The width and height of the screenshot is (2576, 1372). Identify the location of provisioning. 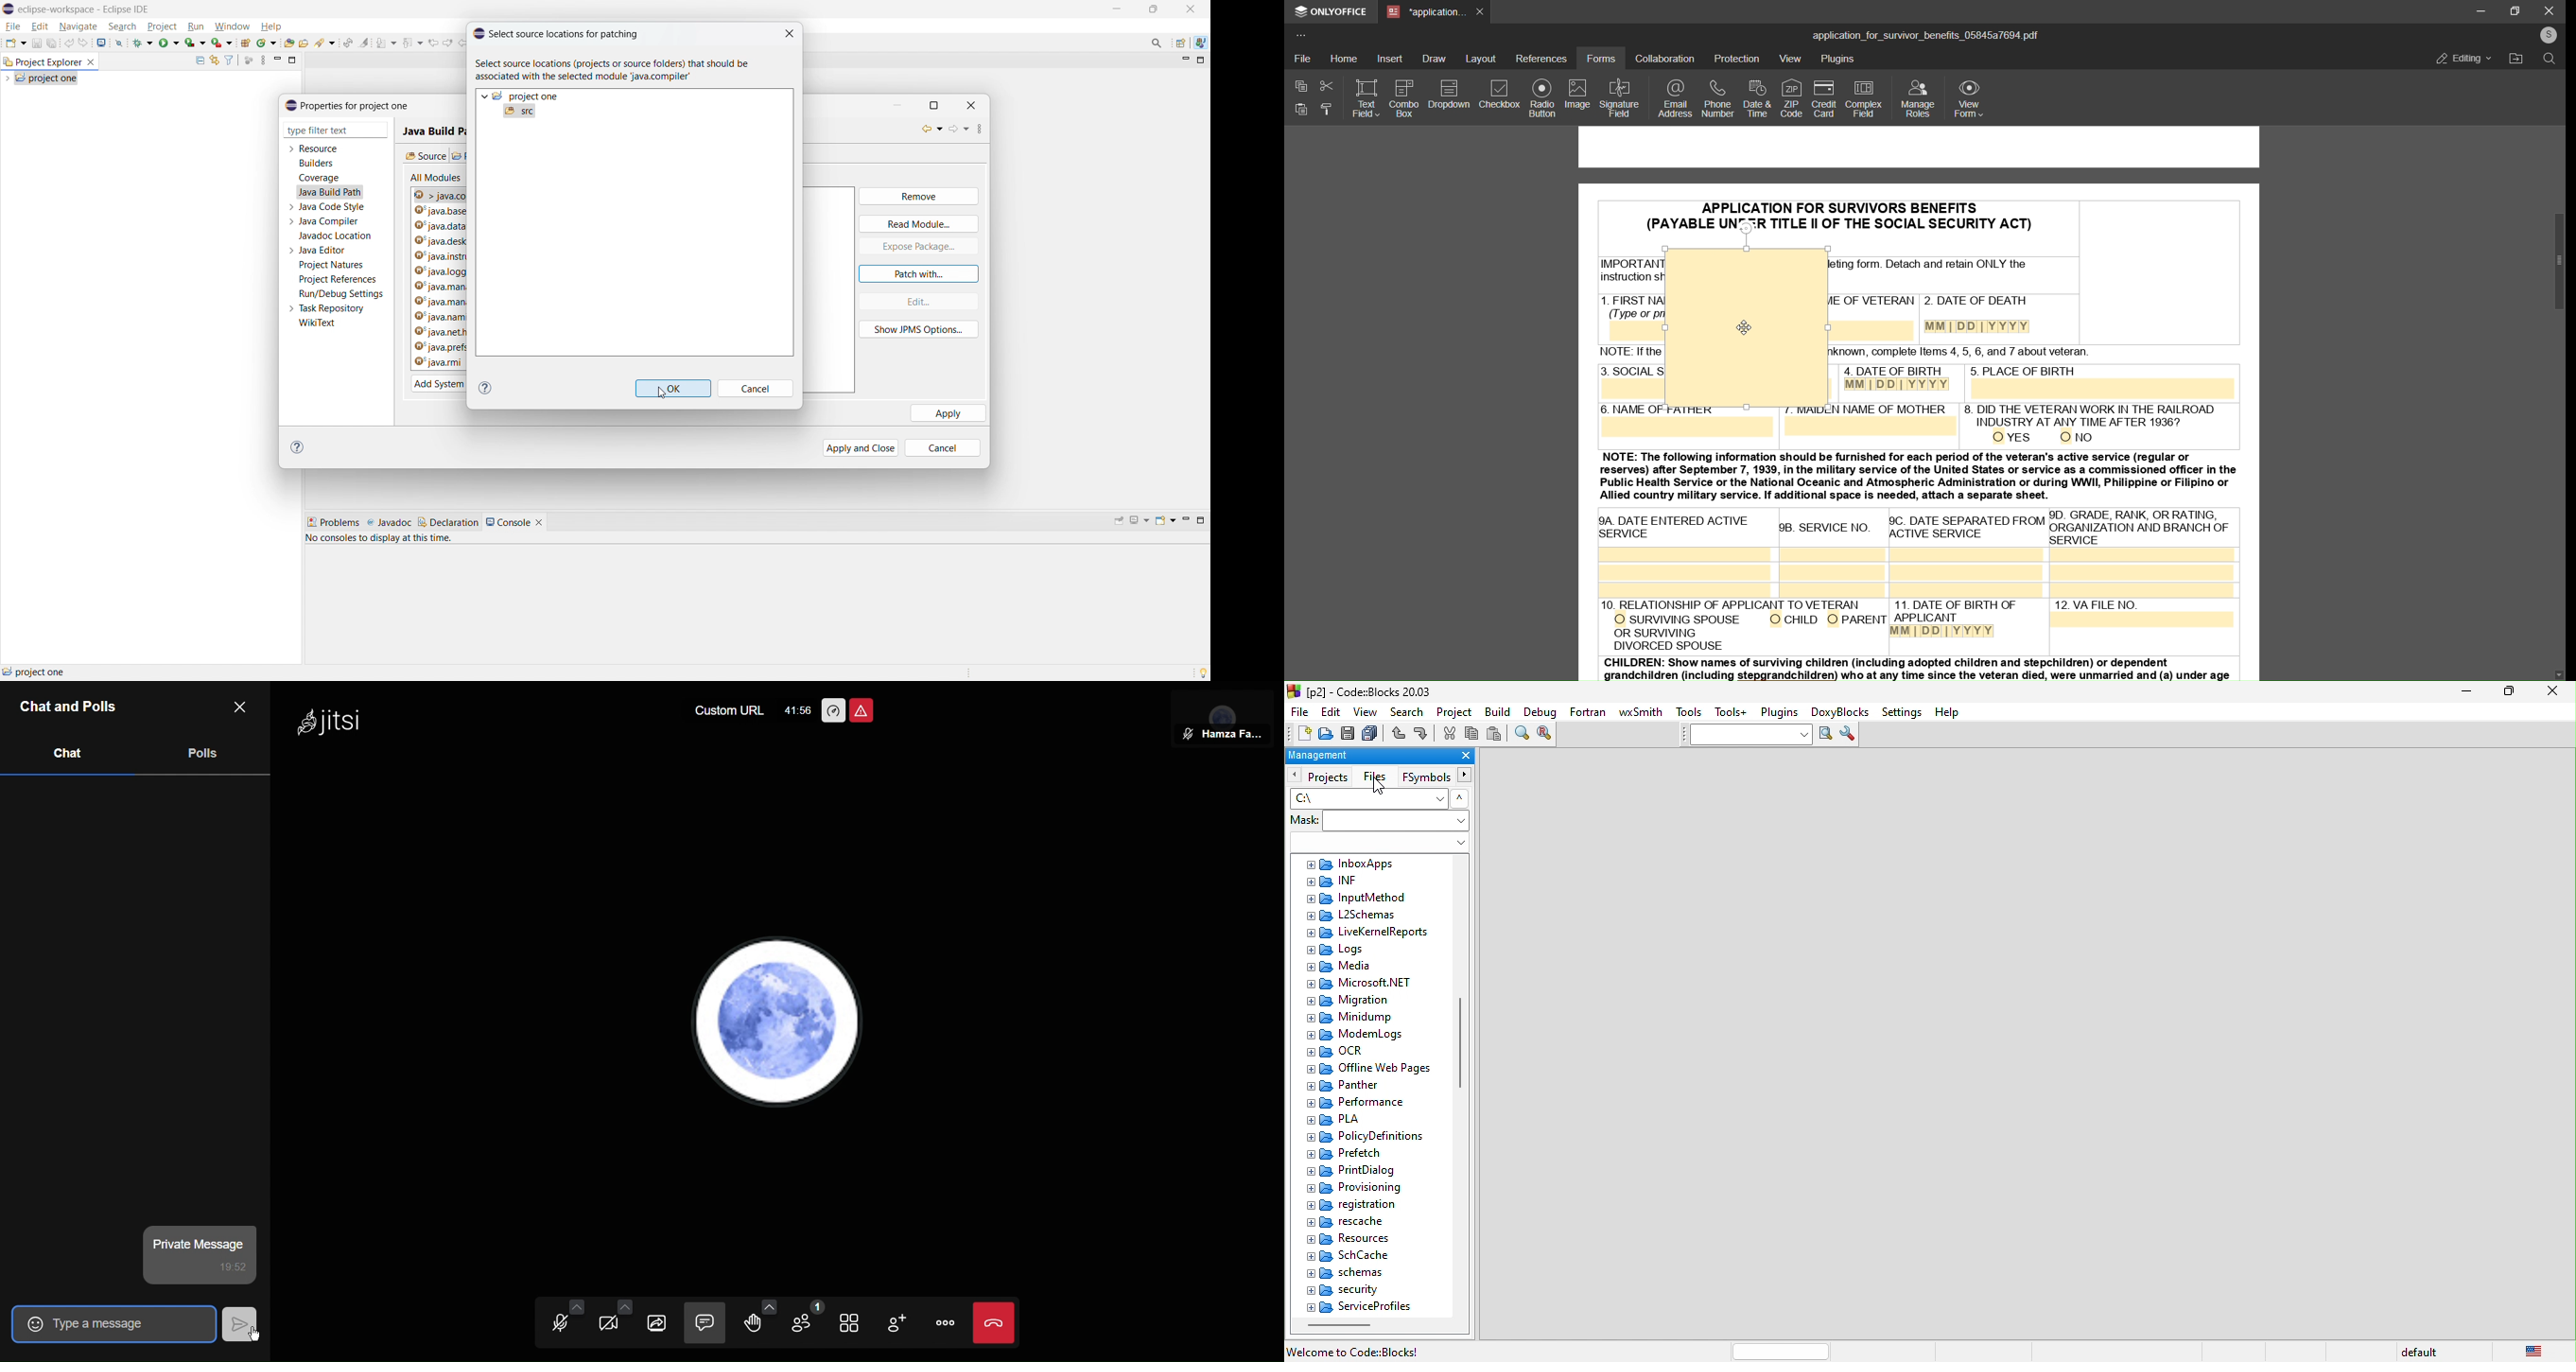
(1358, 1187).